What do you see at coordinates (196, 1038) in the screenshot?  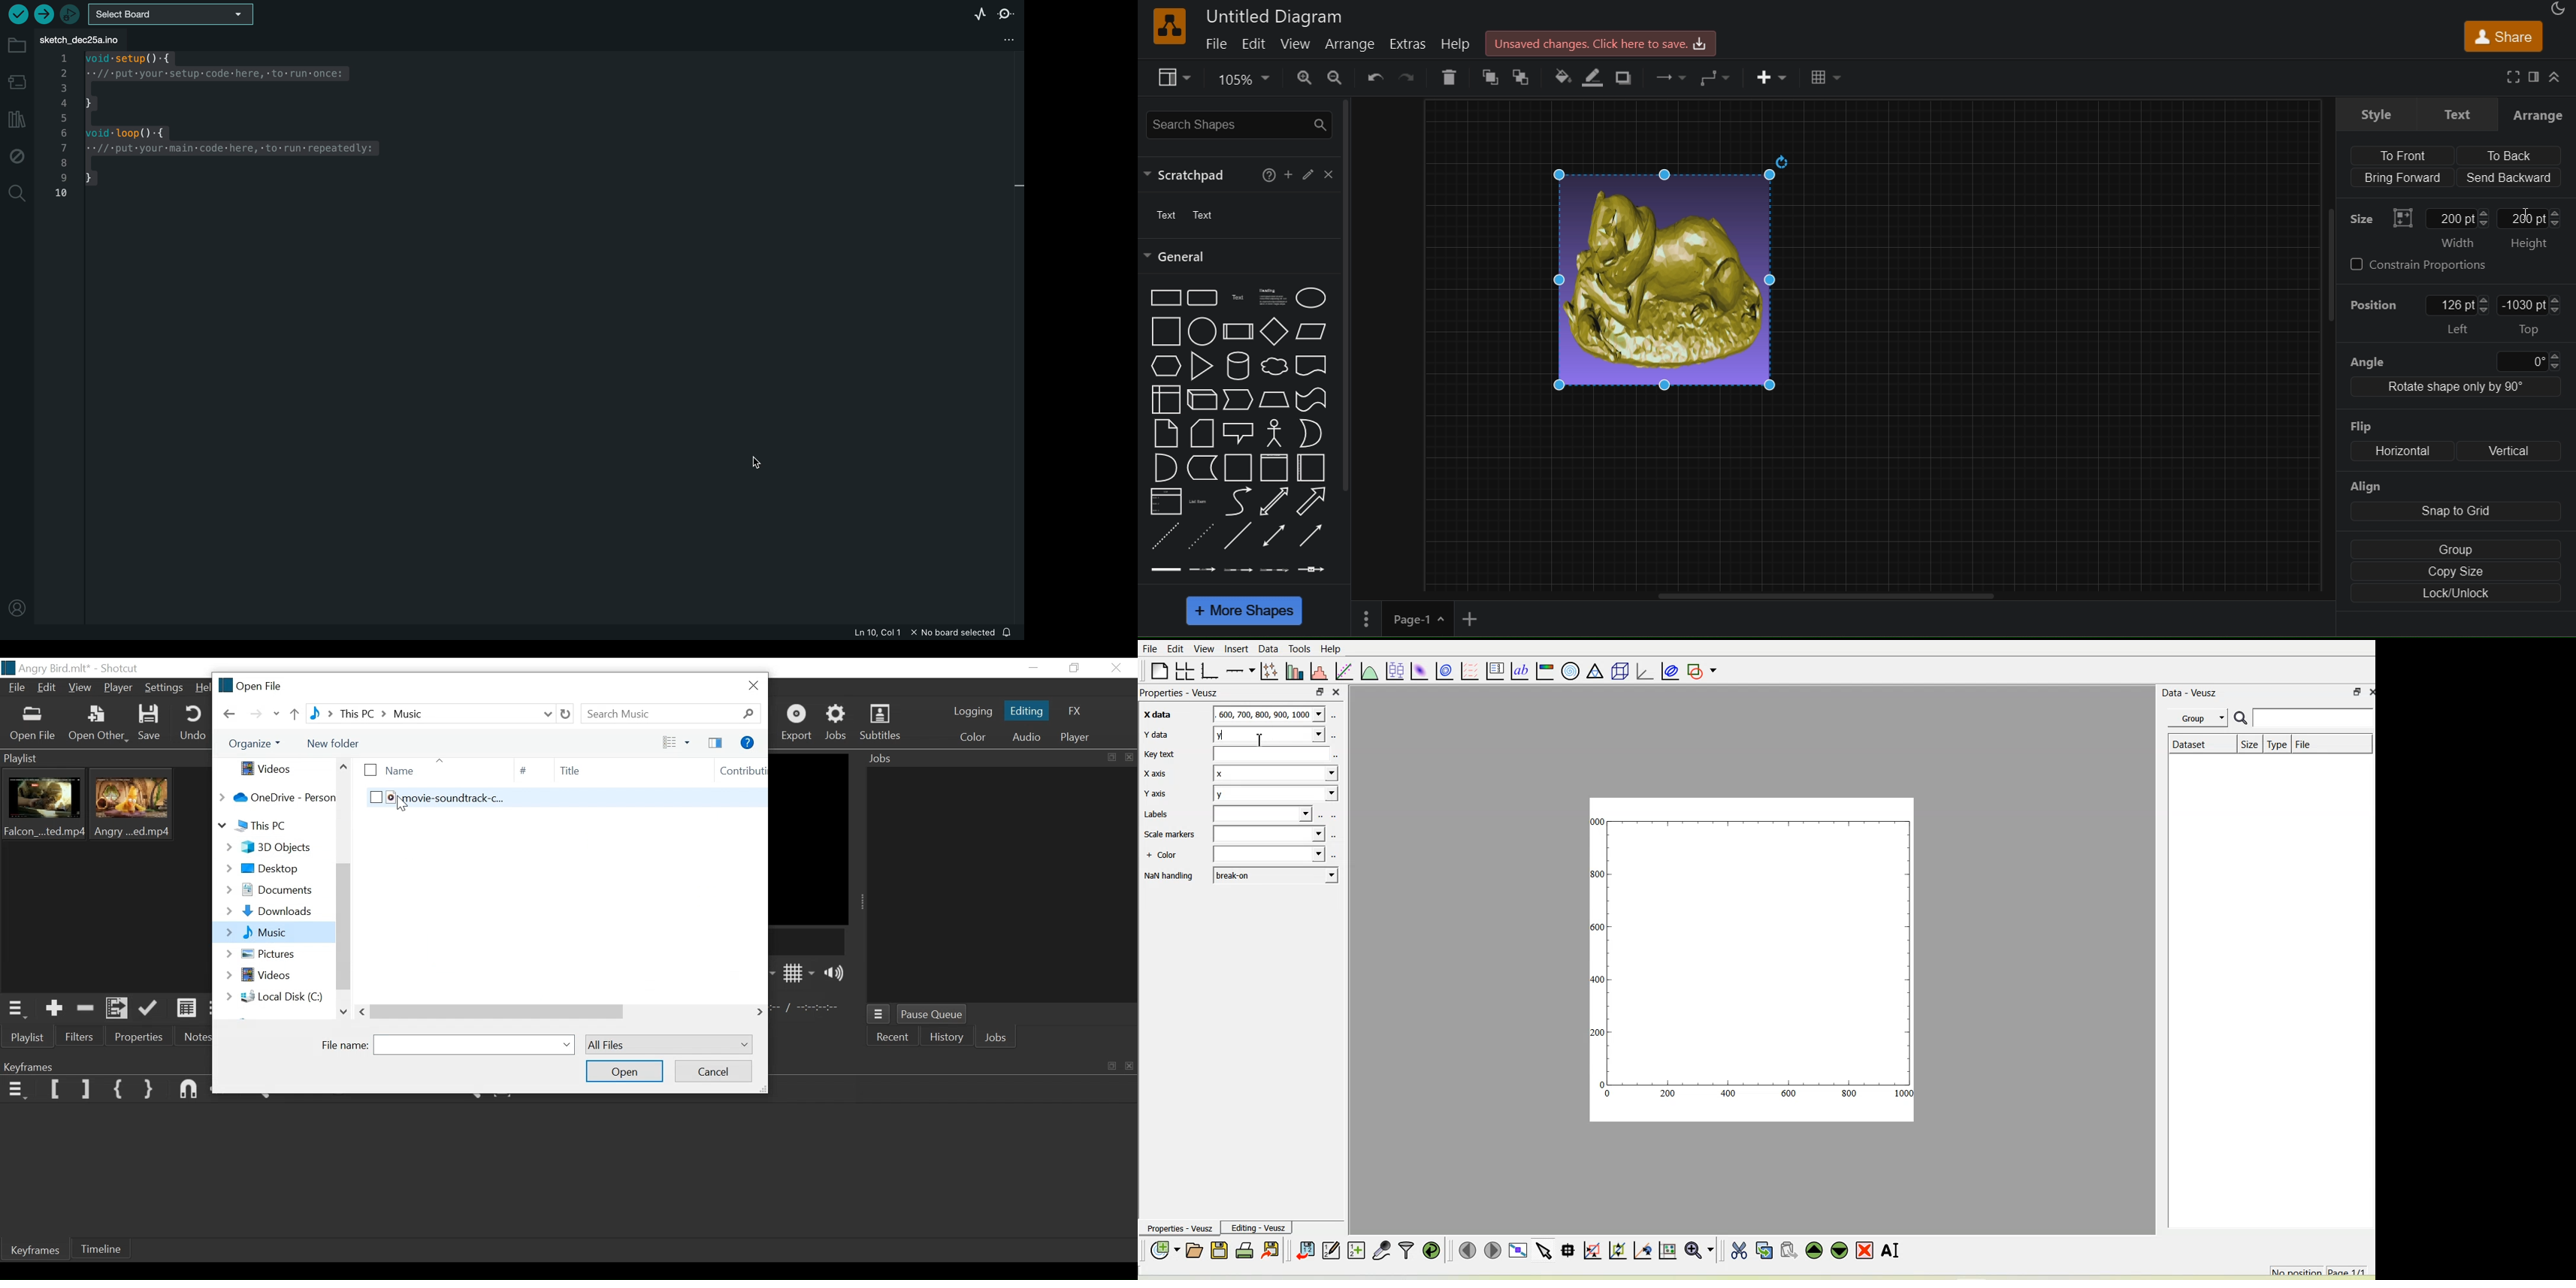 I see `Notes` at bounding box center [196, 1038].